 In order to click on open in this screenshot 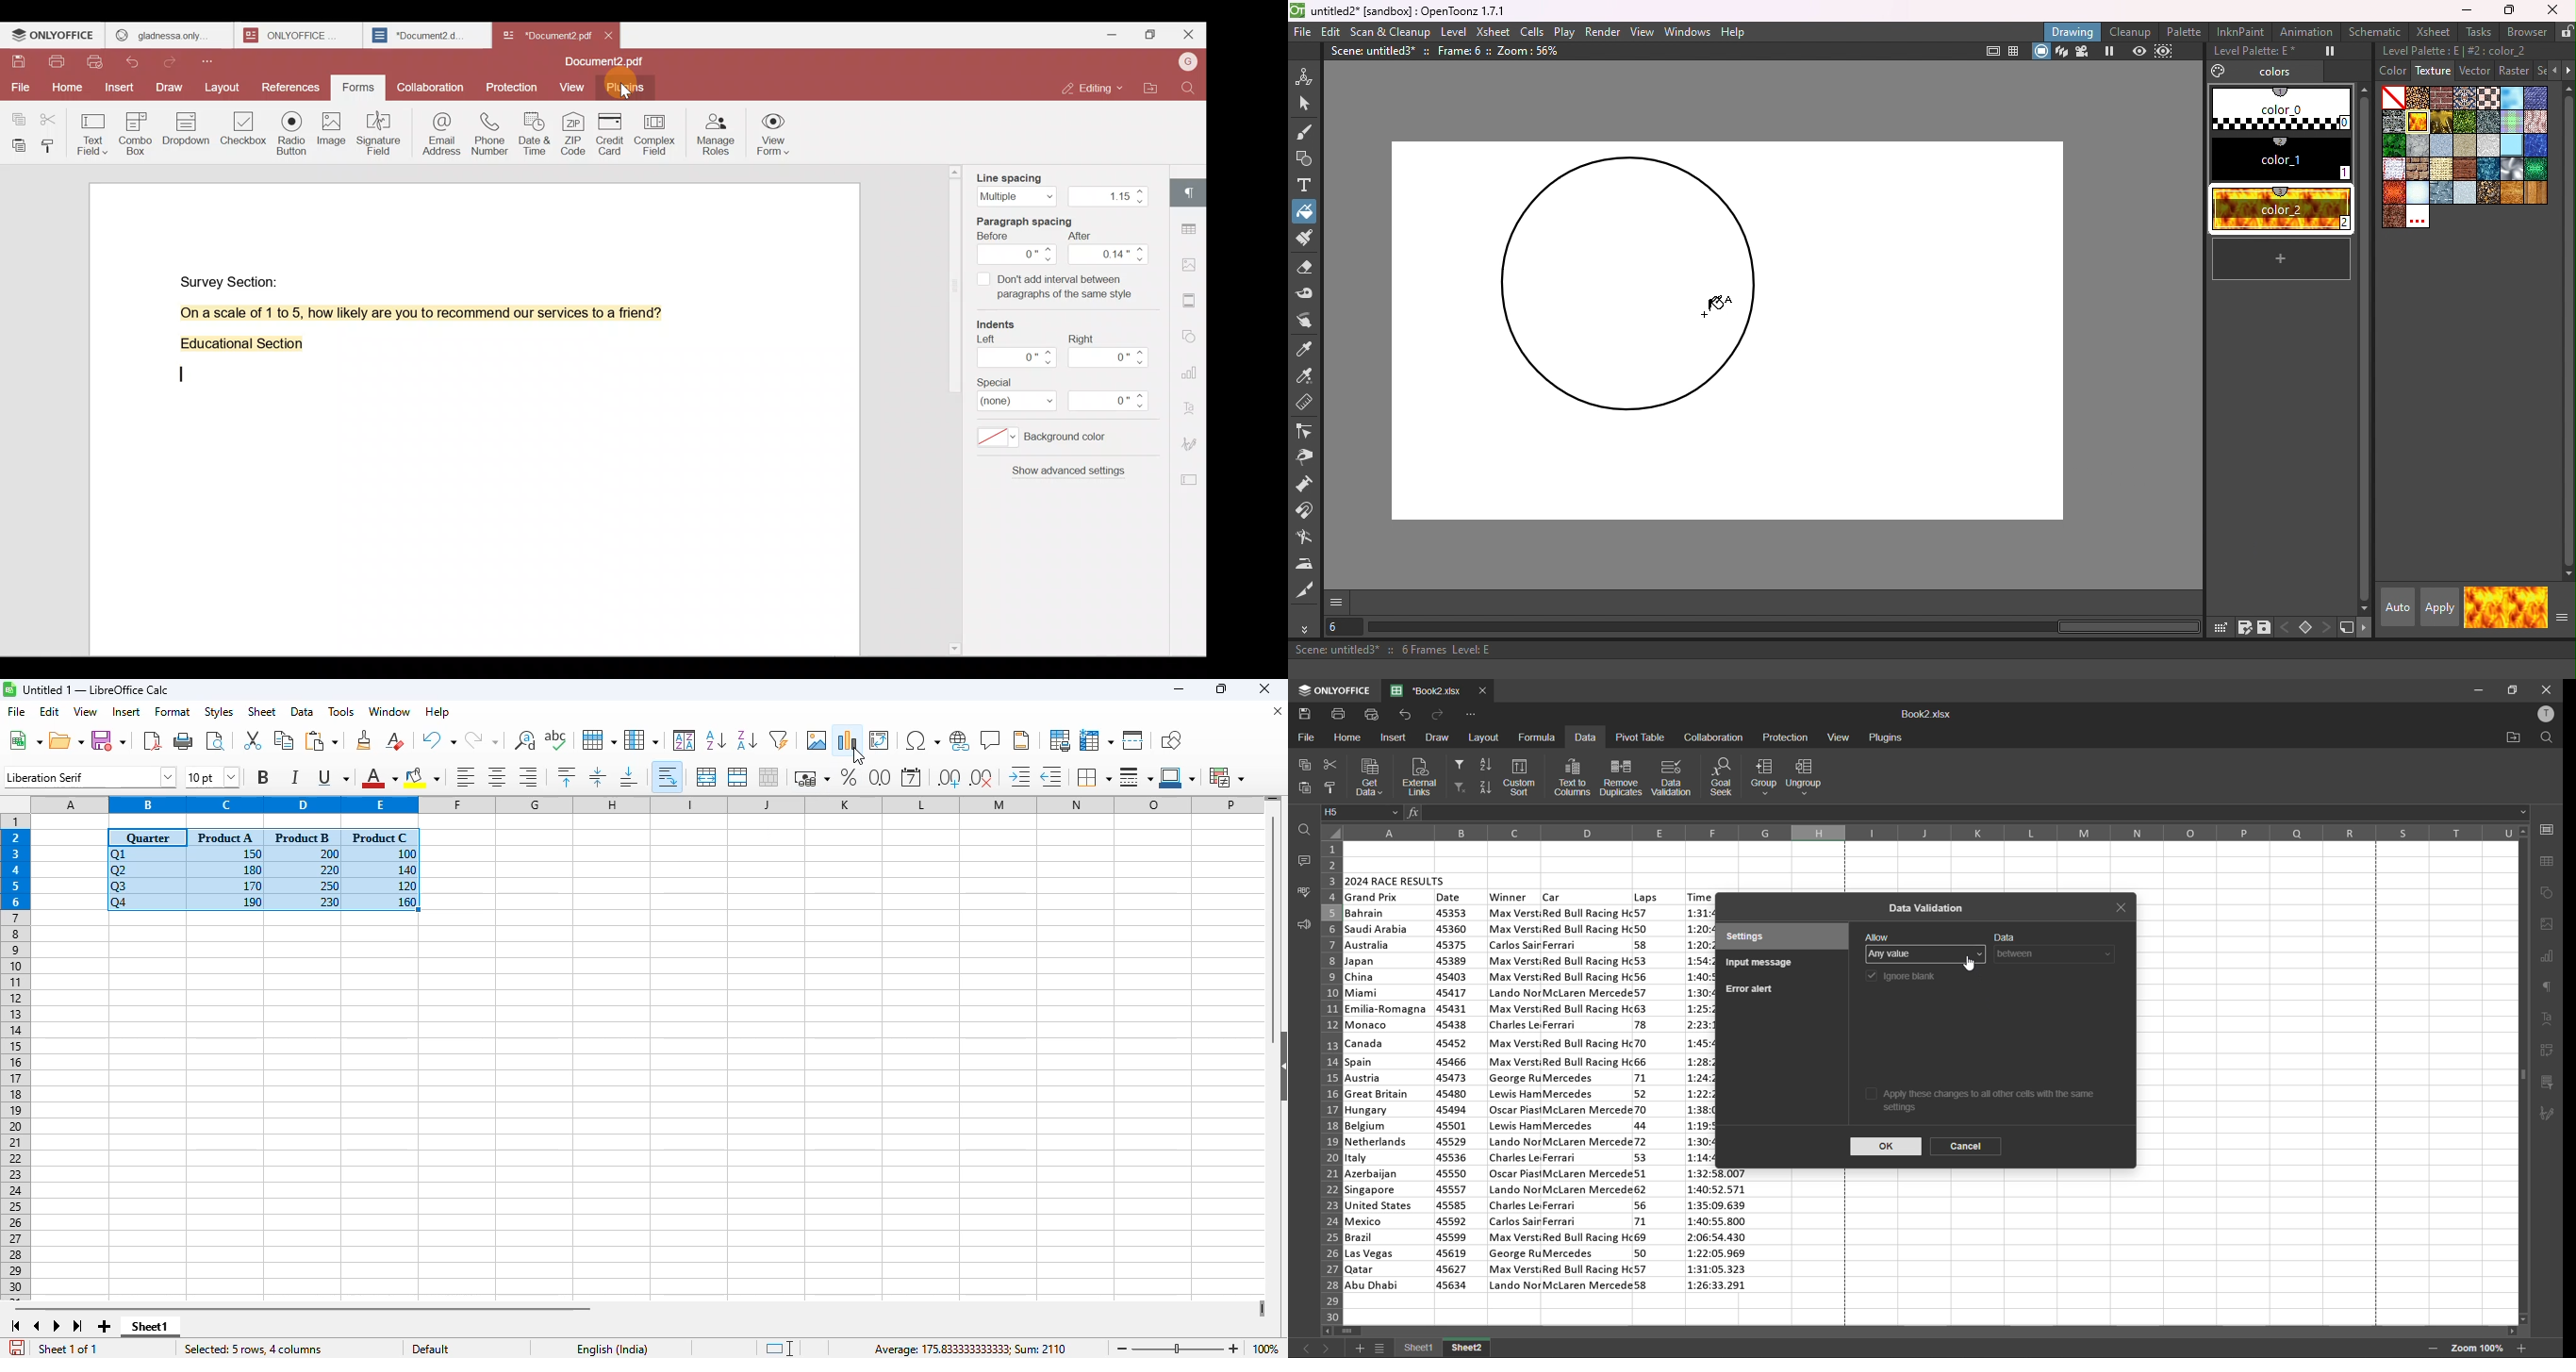, I will do `click(66, 740)`.